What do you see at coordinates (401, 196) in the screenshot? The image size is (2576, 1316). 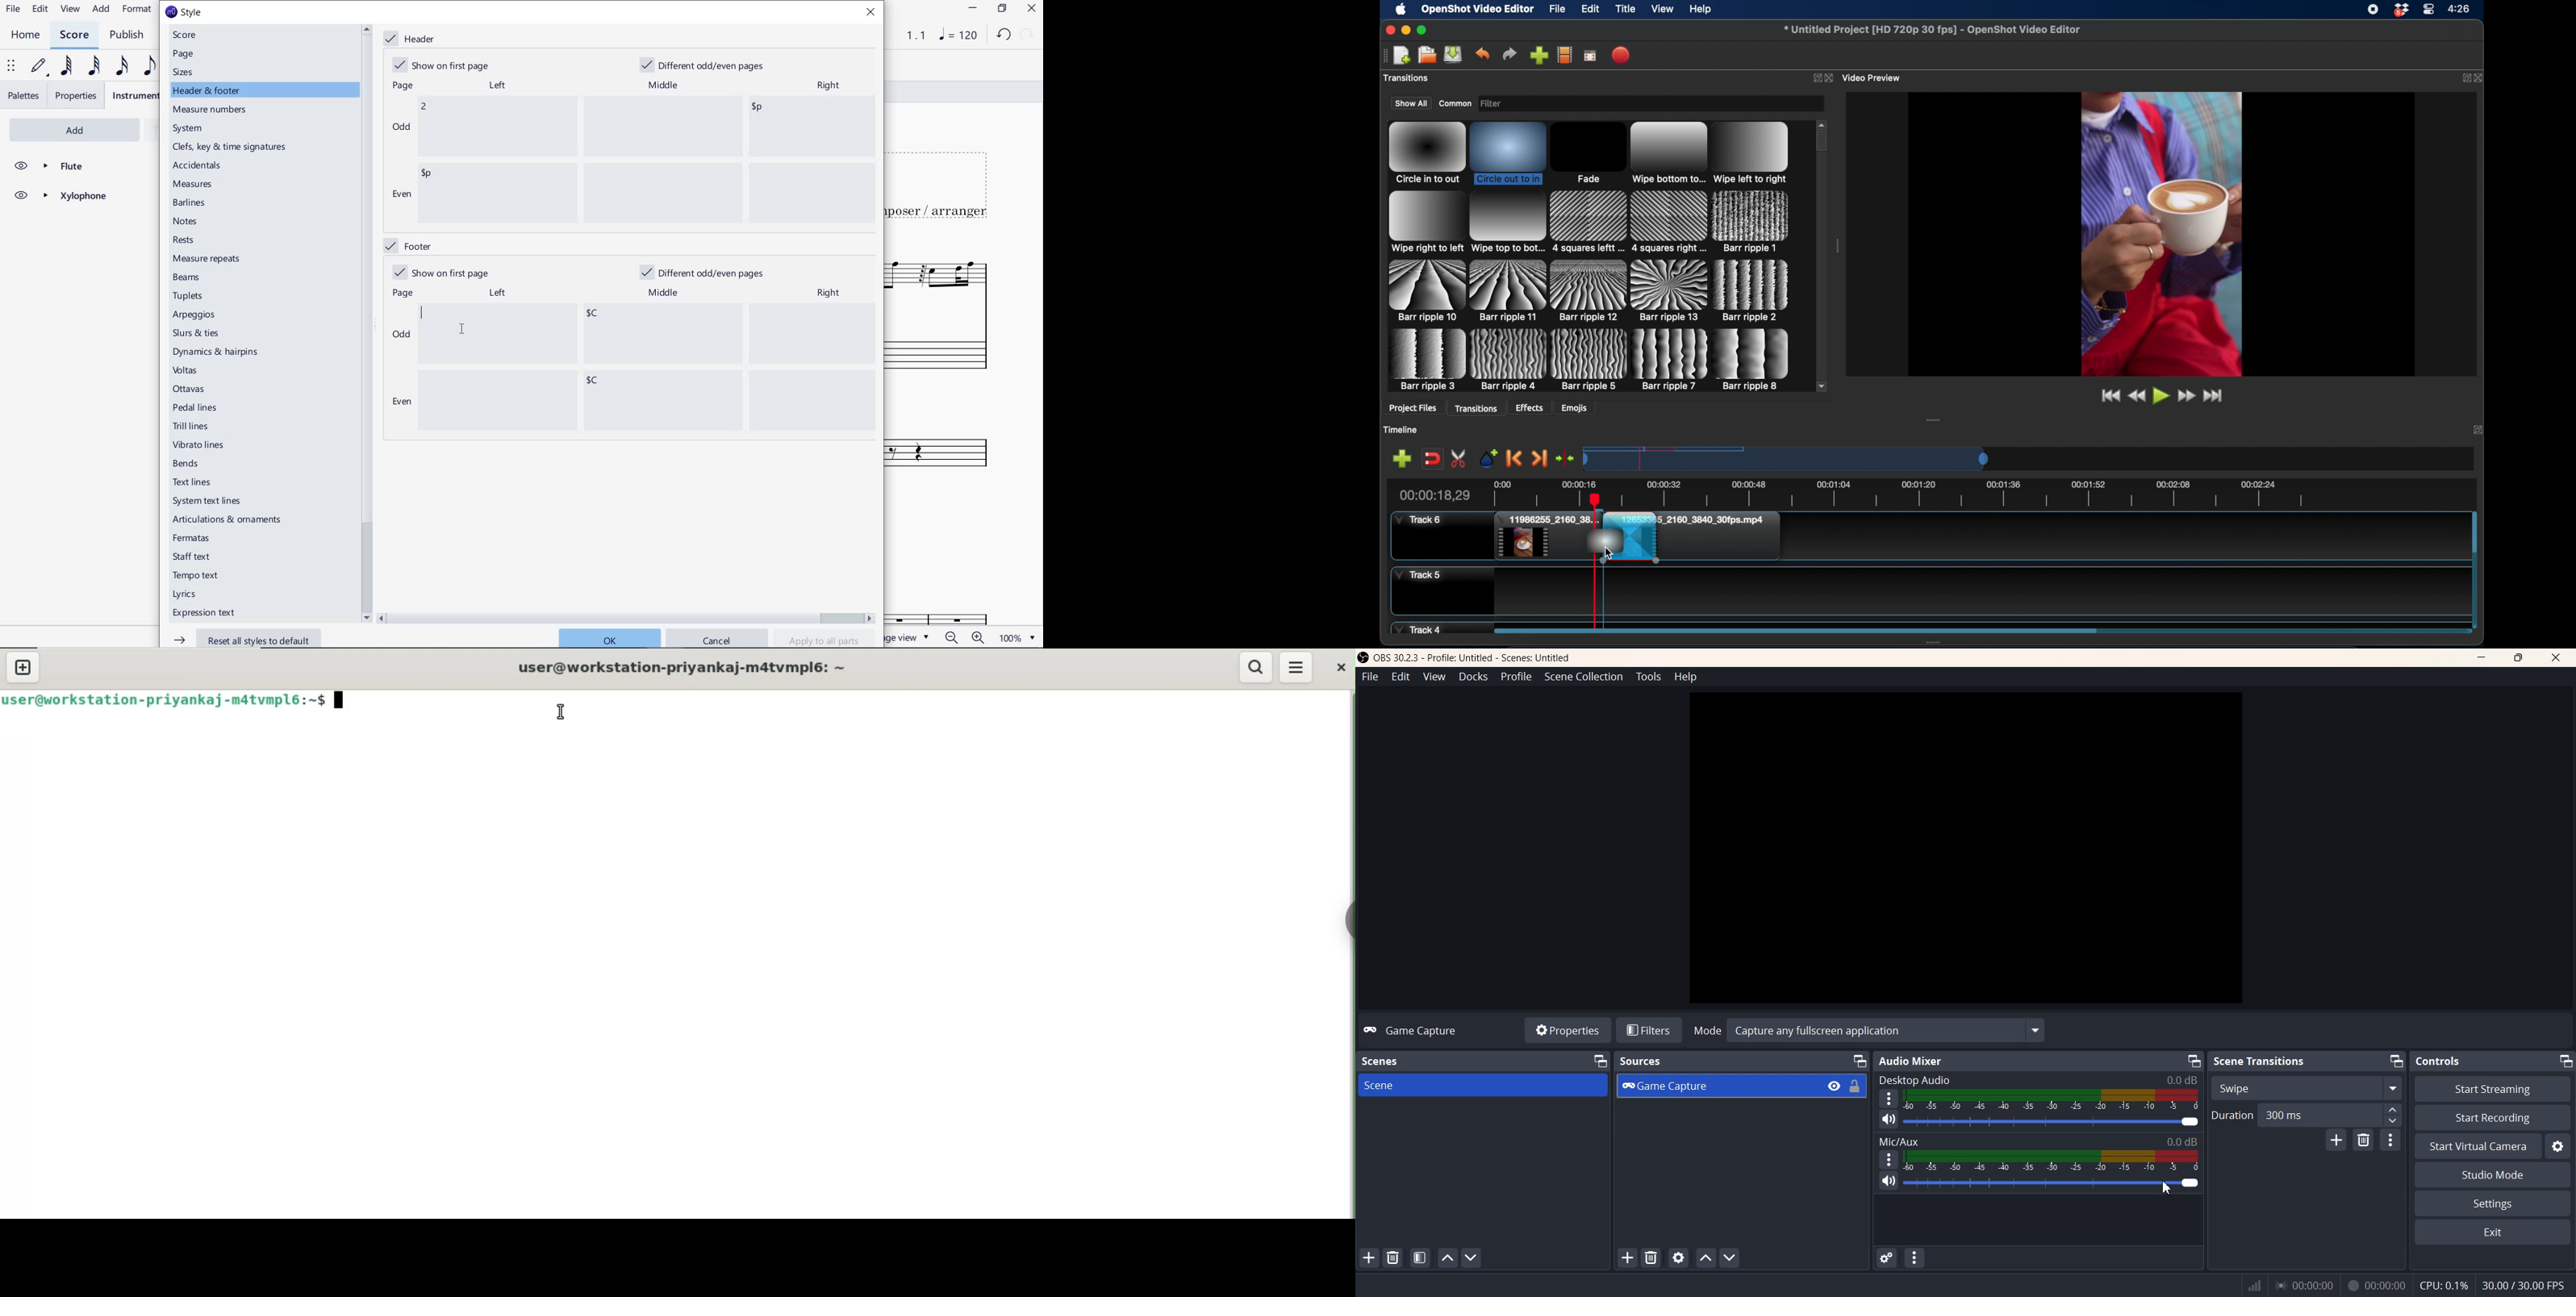 I see `even` at bounding box center [401, 196].